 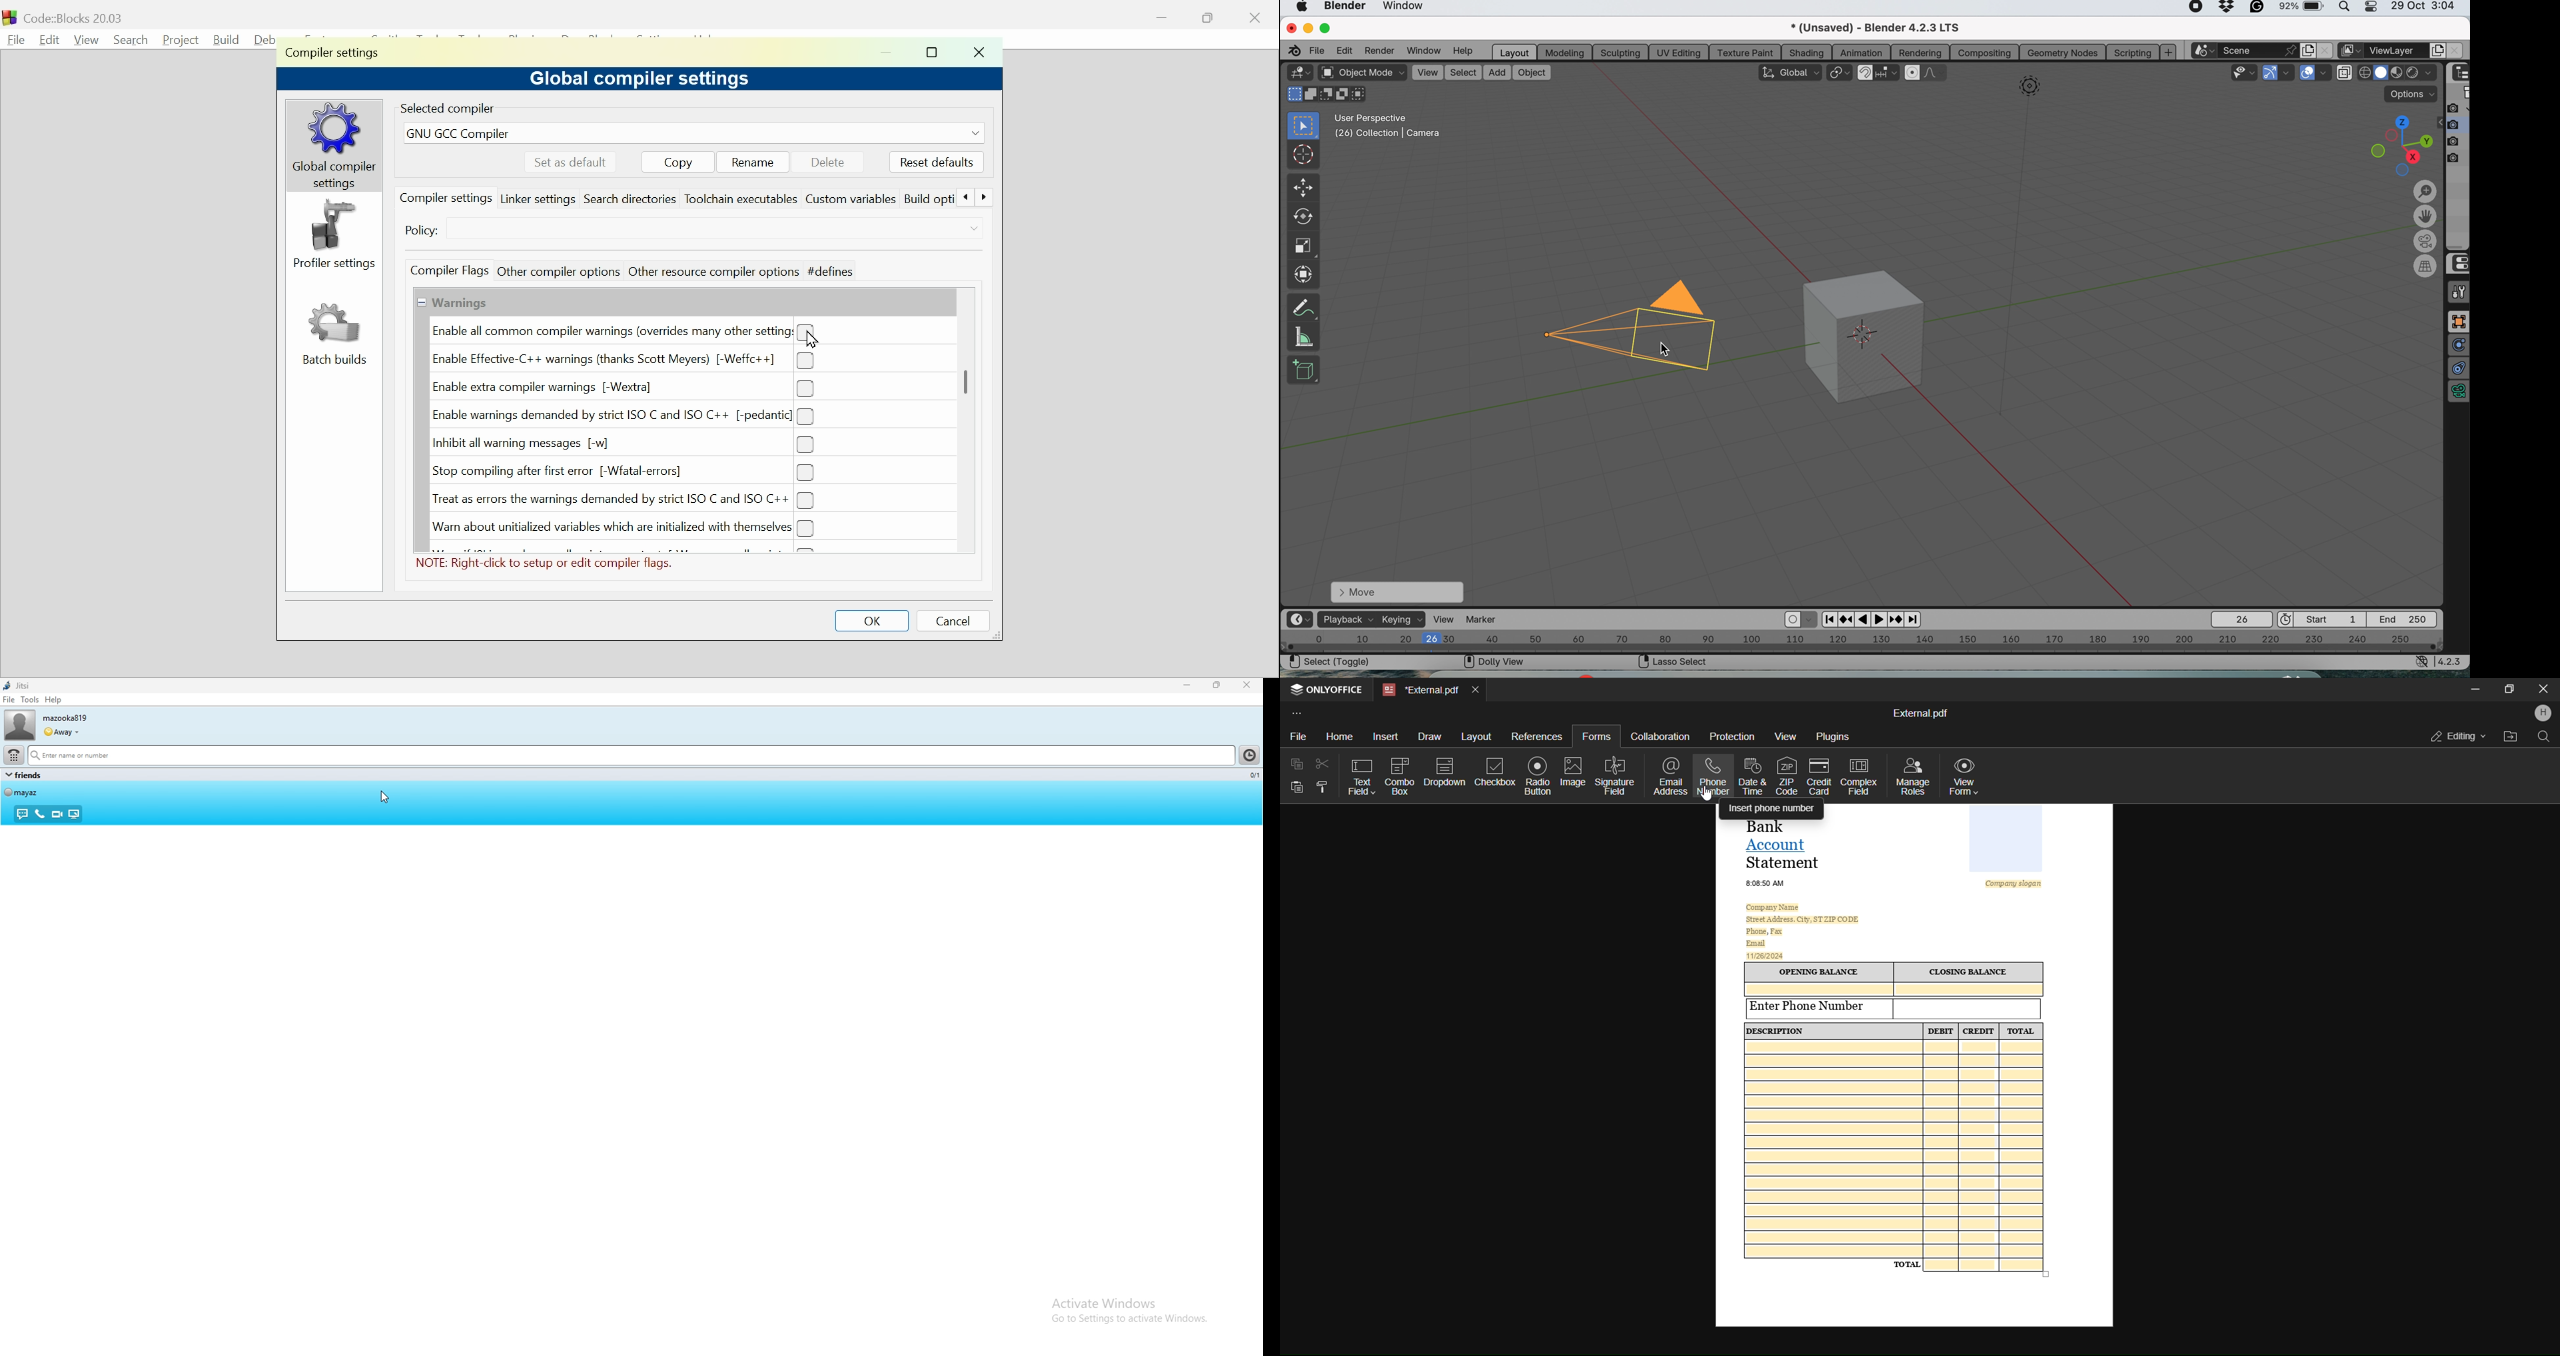 I want to click on tools, so click(x=30, y=699).